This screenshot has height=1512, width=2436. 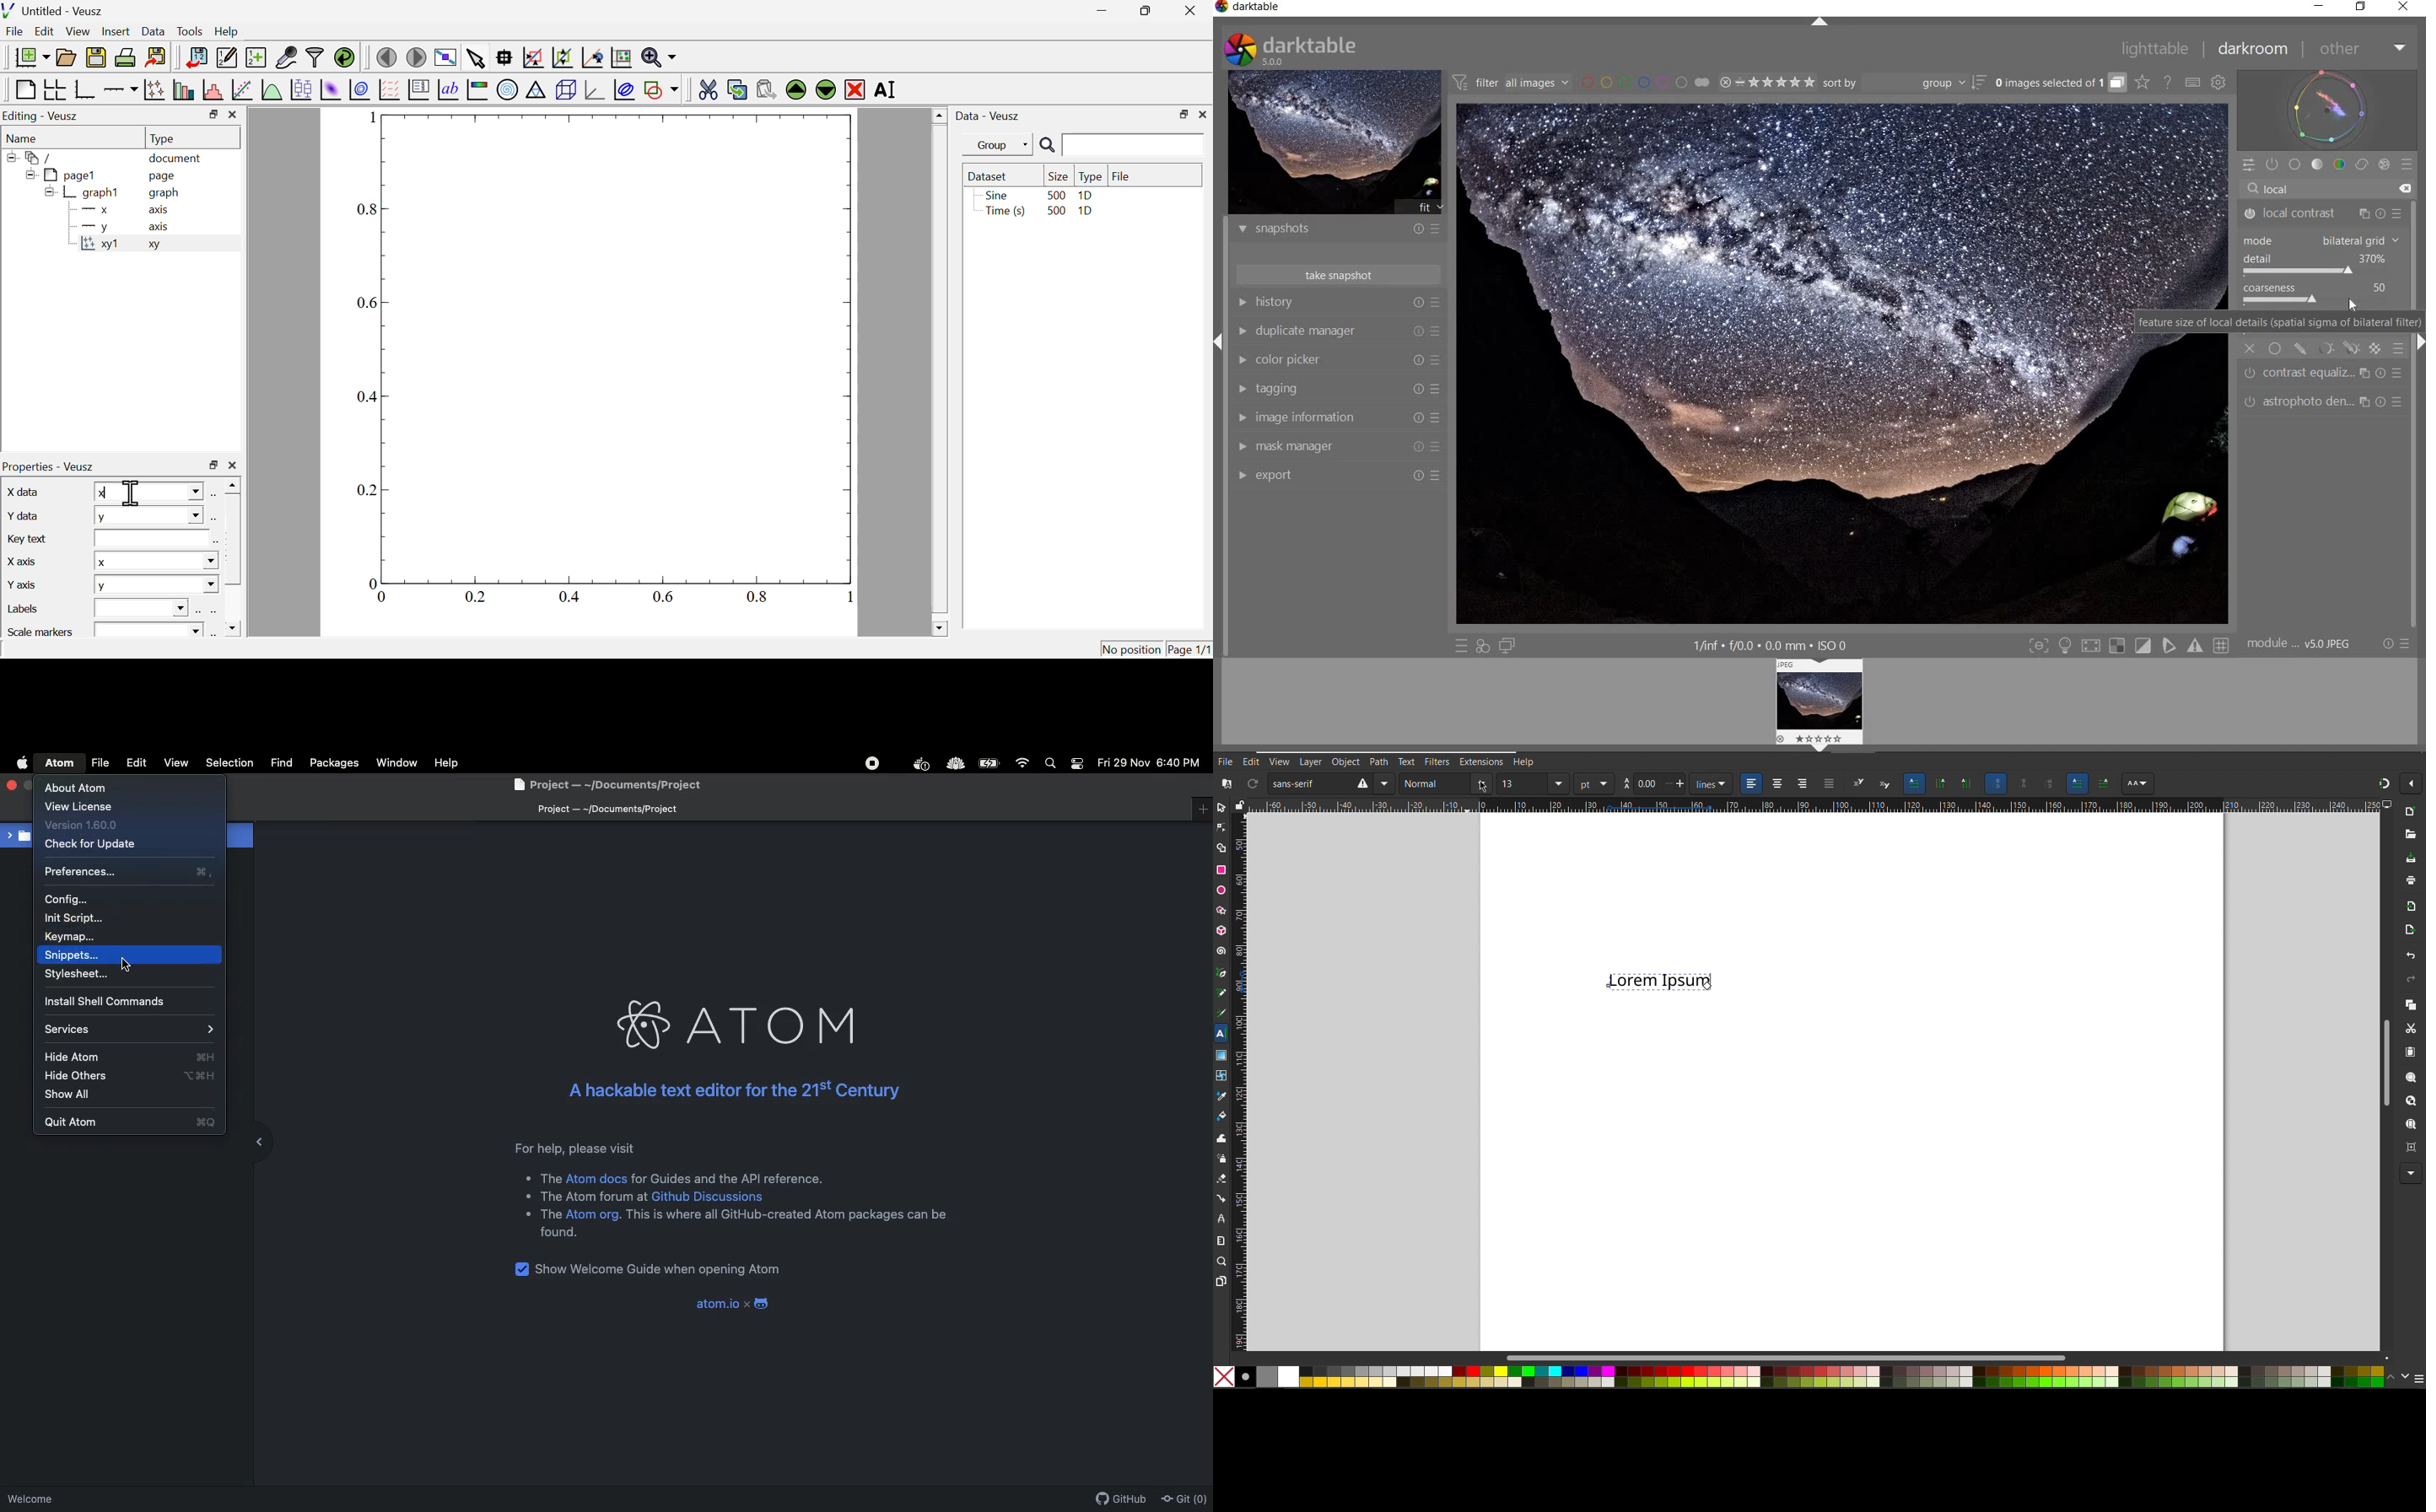 What do you see at coordinates (1203, 114) in the screenshot?
I see `close` at bounding box center [1203, 114].